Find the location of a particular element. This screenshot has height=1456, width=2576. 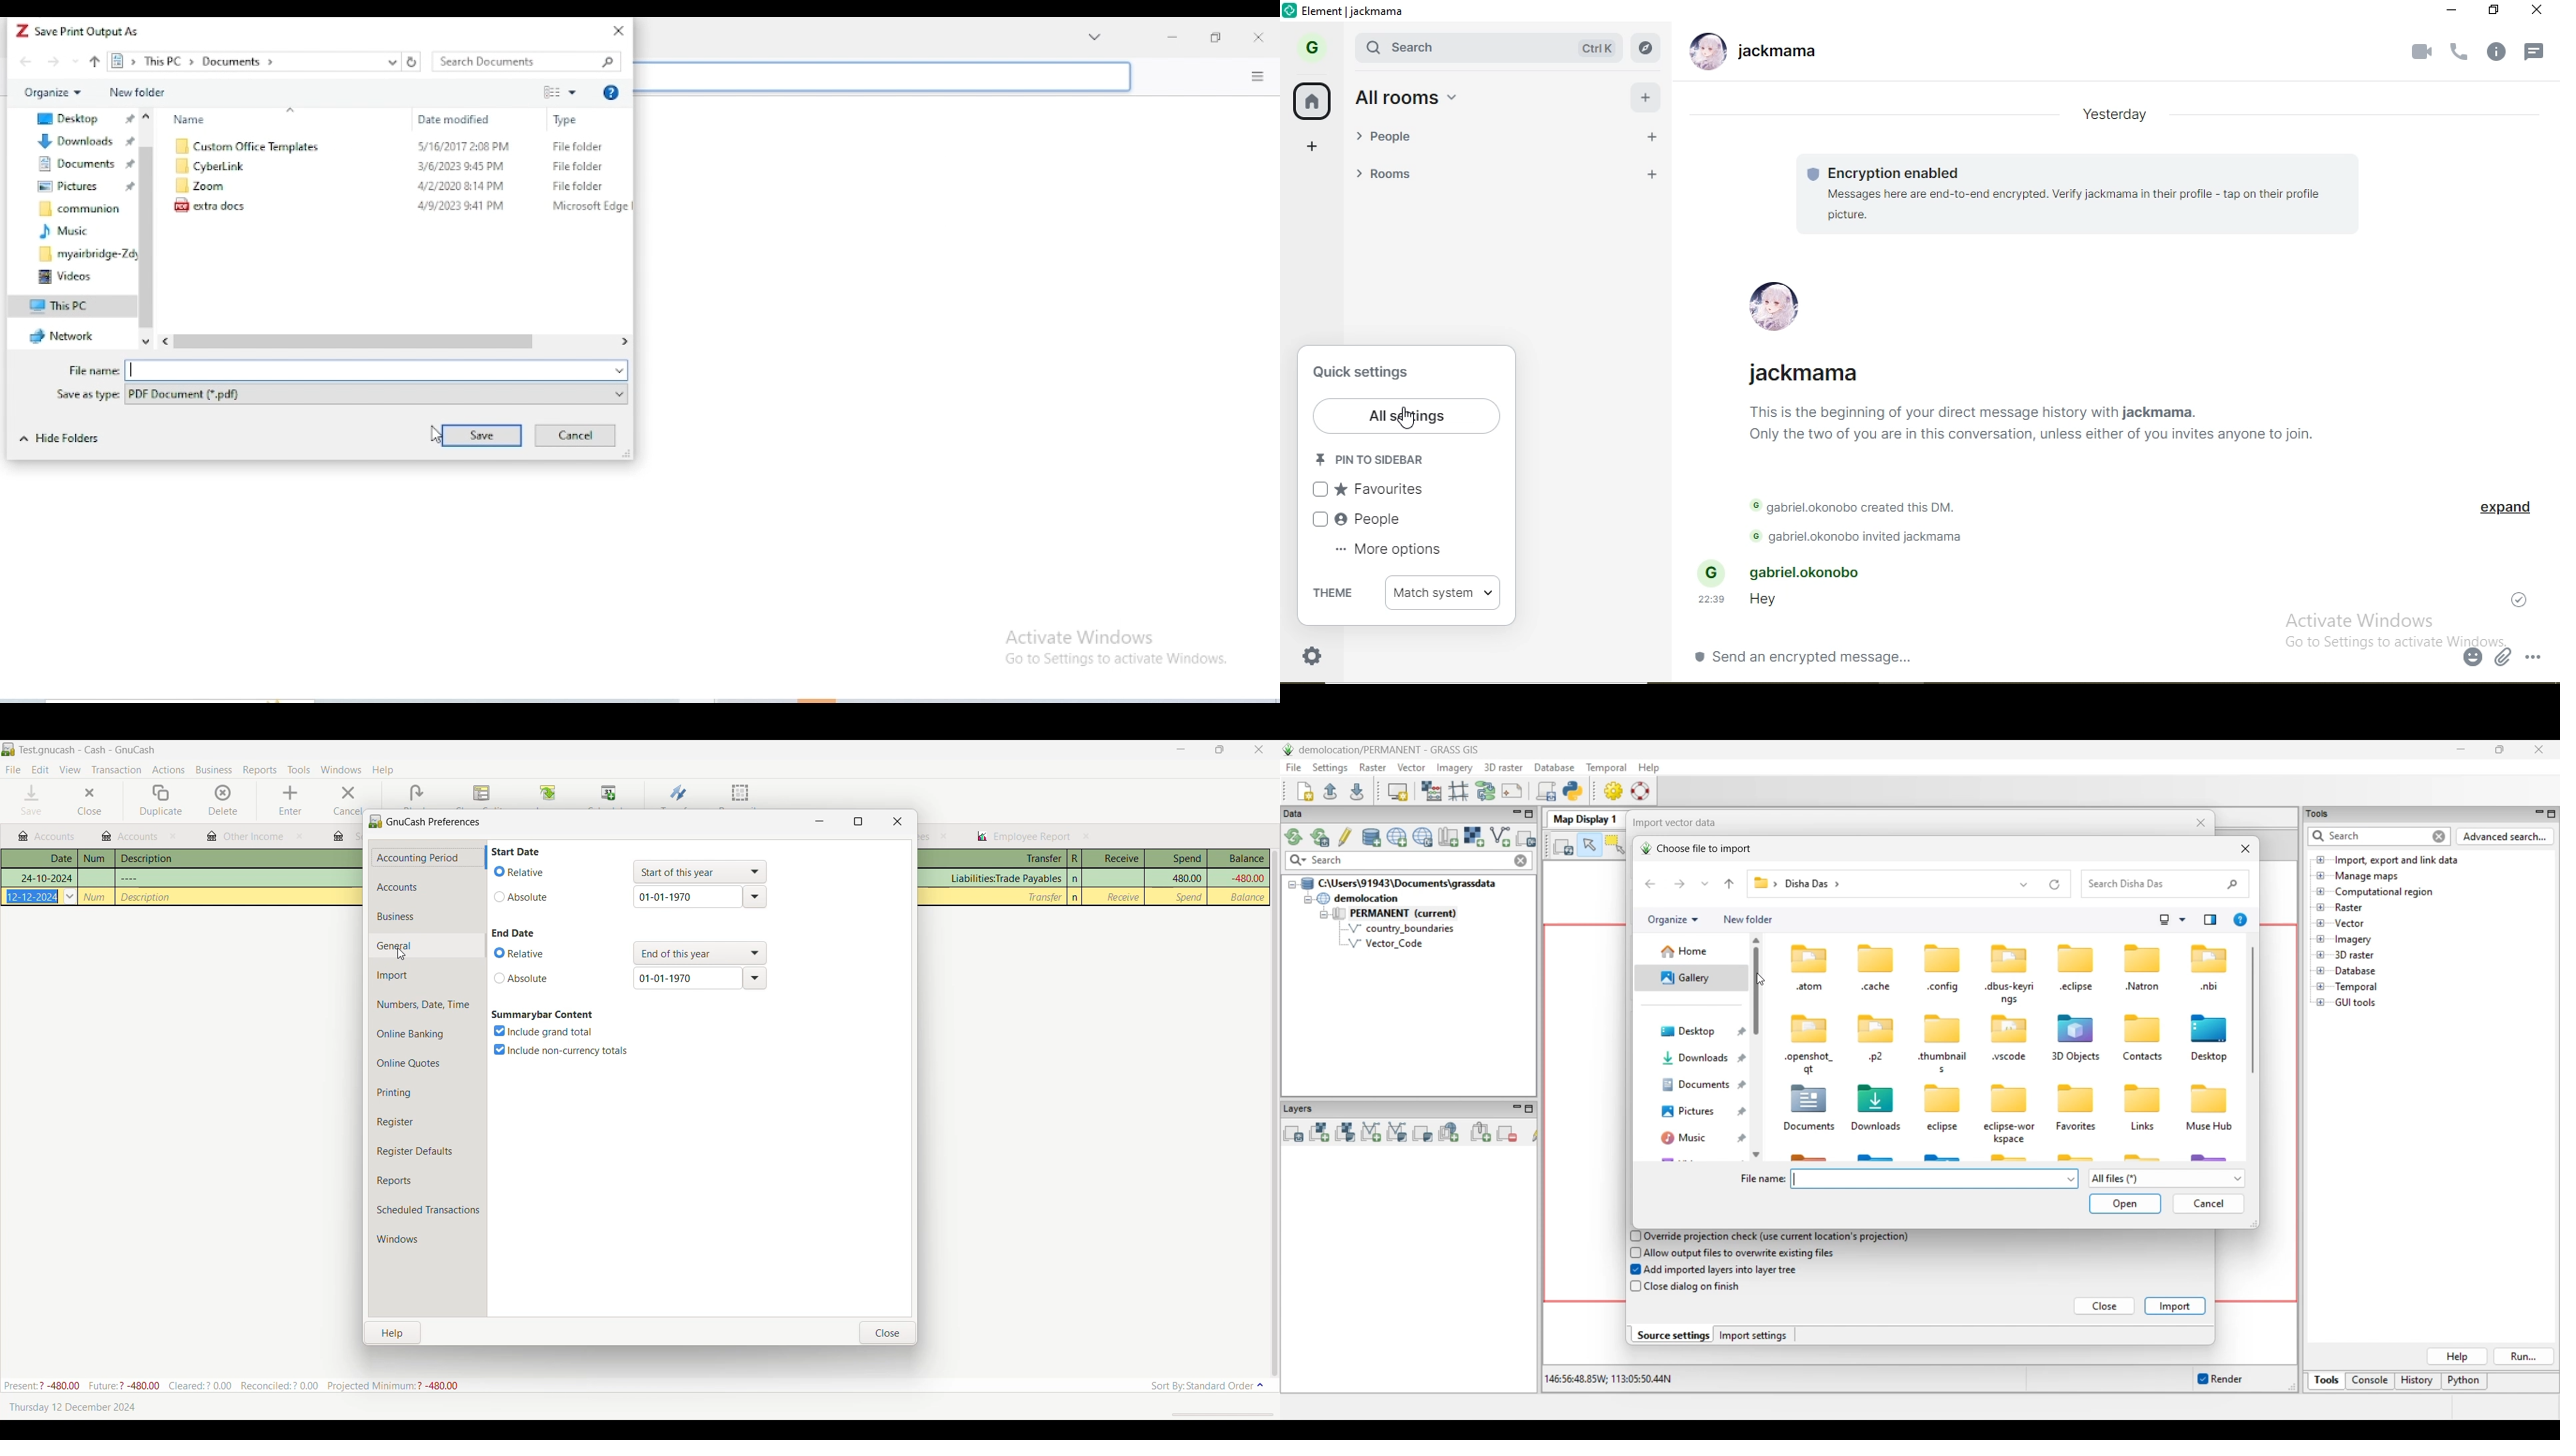

all settings is located at coordinates (1406, 414).